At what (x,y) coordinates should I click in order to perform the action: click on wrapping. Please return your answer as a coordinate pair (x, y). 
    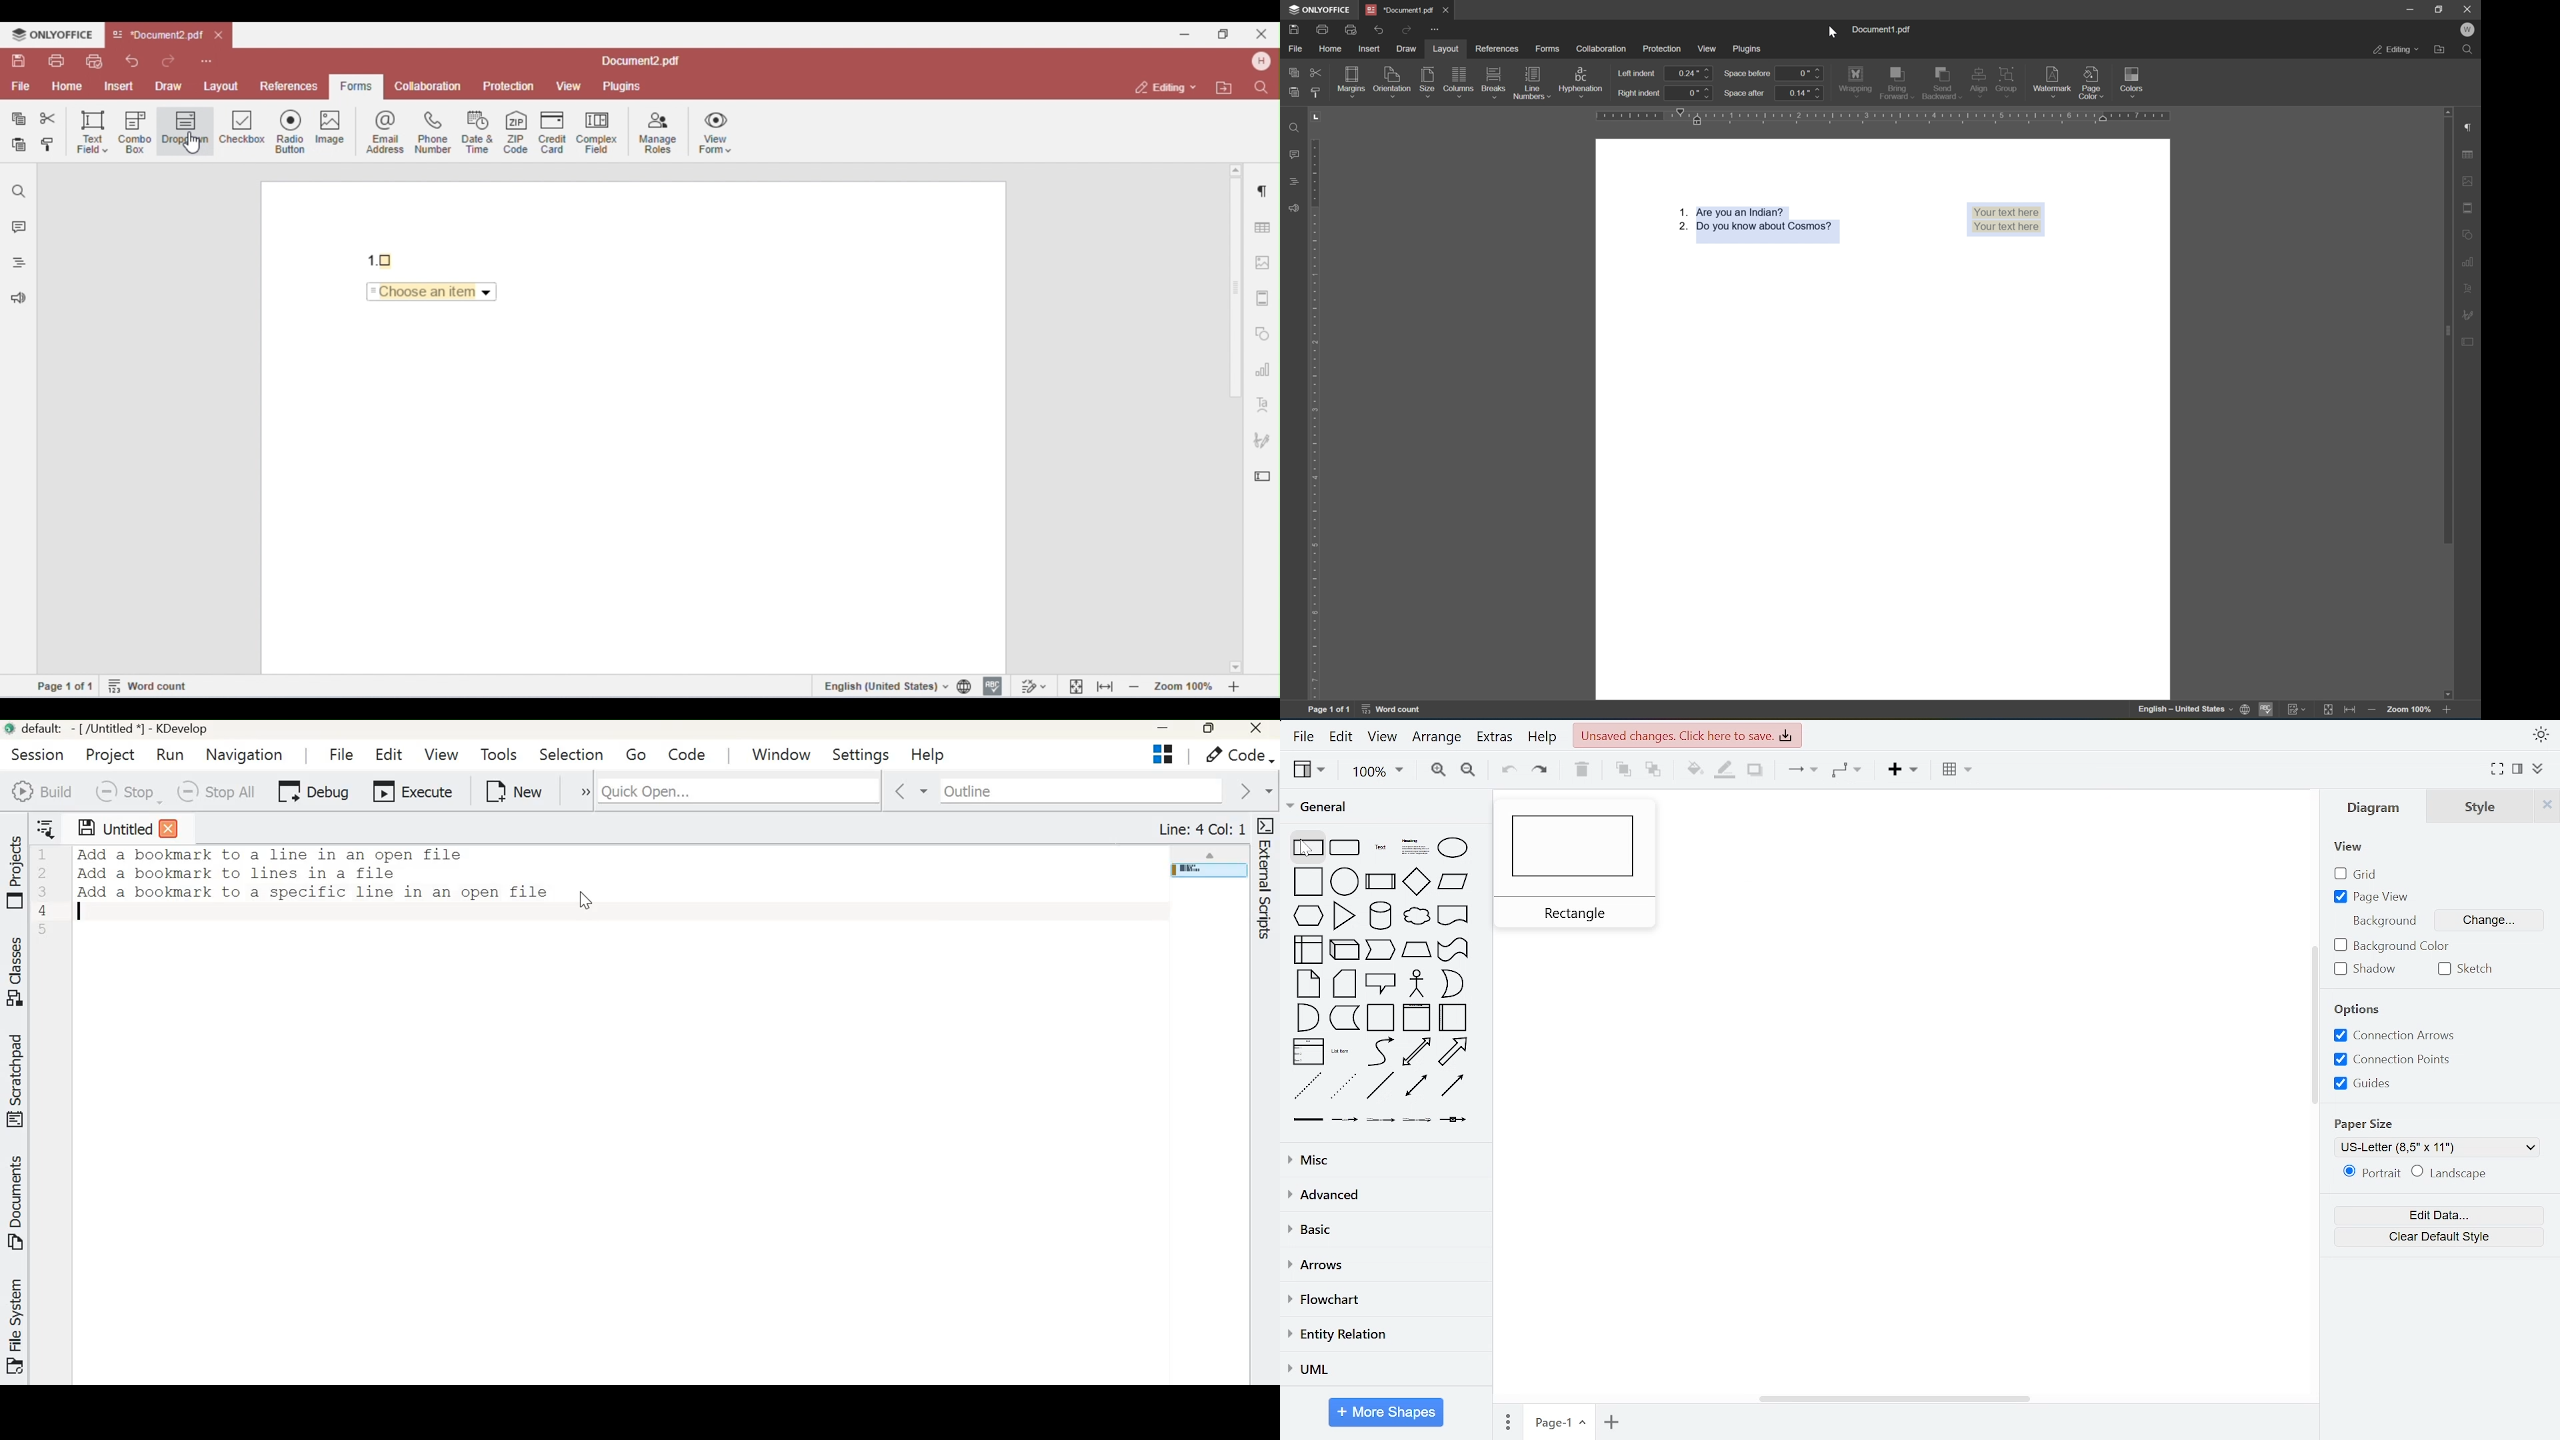
    Looking at the image, I should click on (1856, 80).